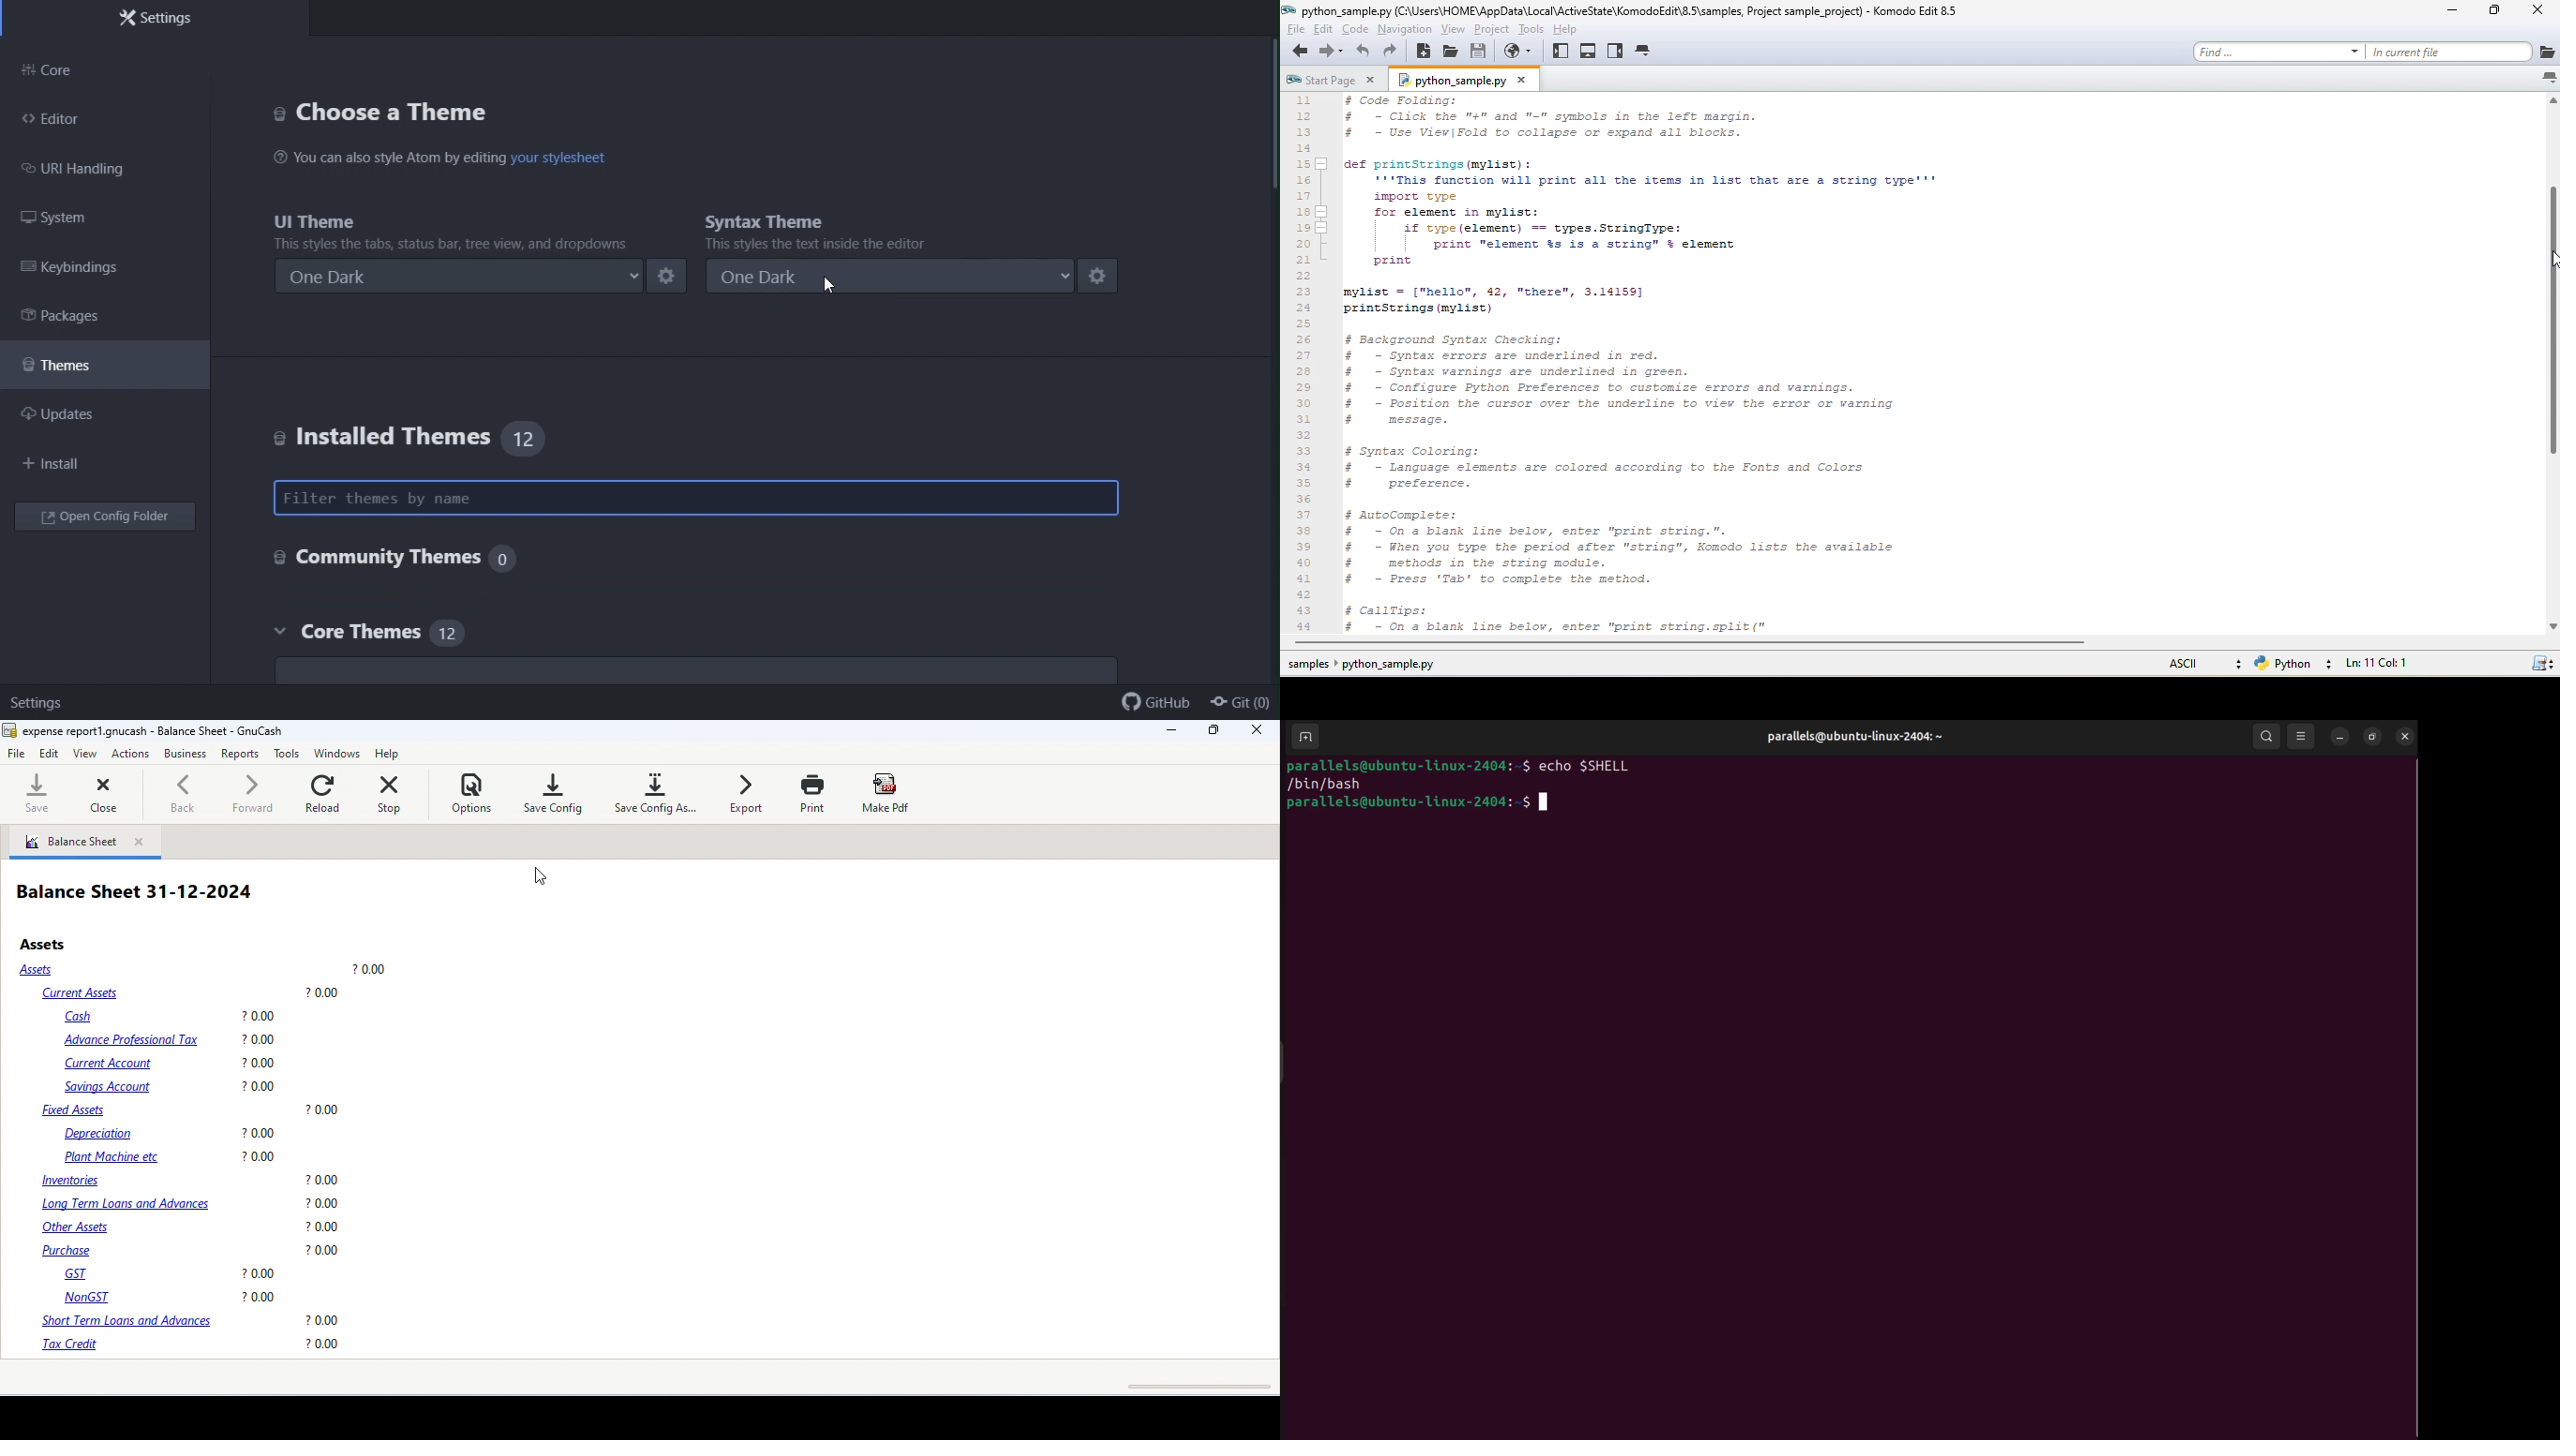 The width and height of the screenshot is (2576, 1456). What do you see at coordinates (86, 753) in the screenshot?
I see `view` at bounding box center [86, 753].